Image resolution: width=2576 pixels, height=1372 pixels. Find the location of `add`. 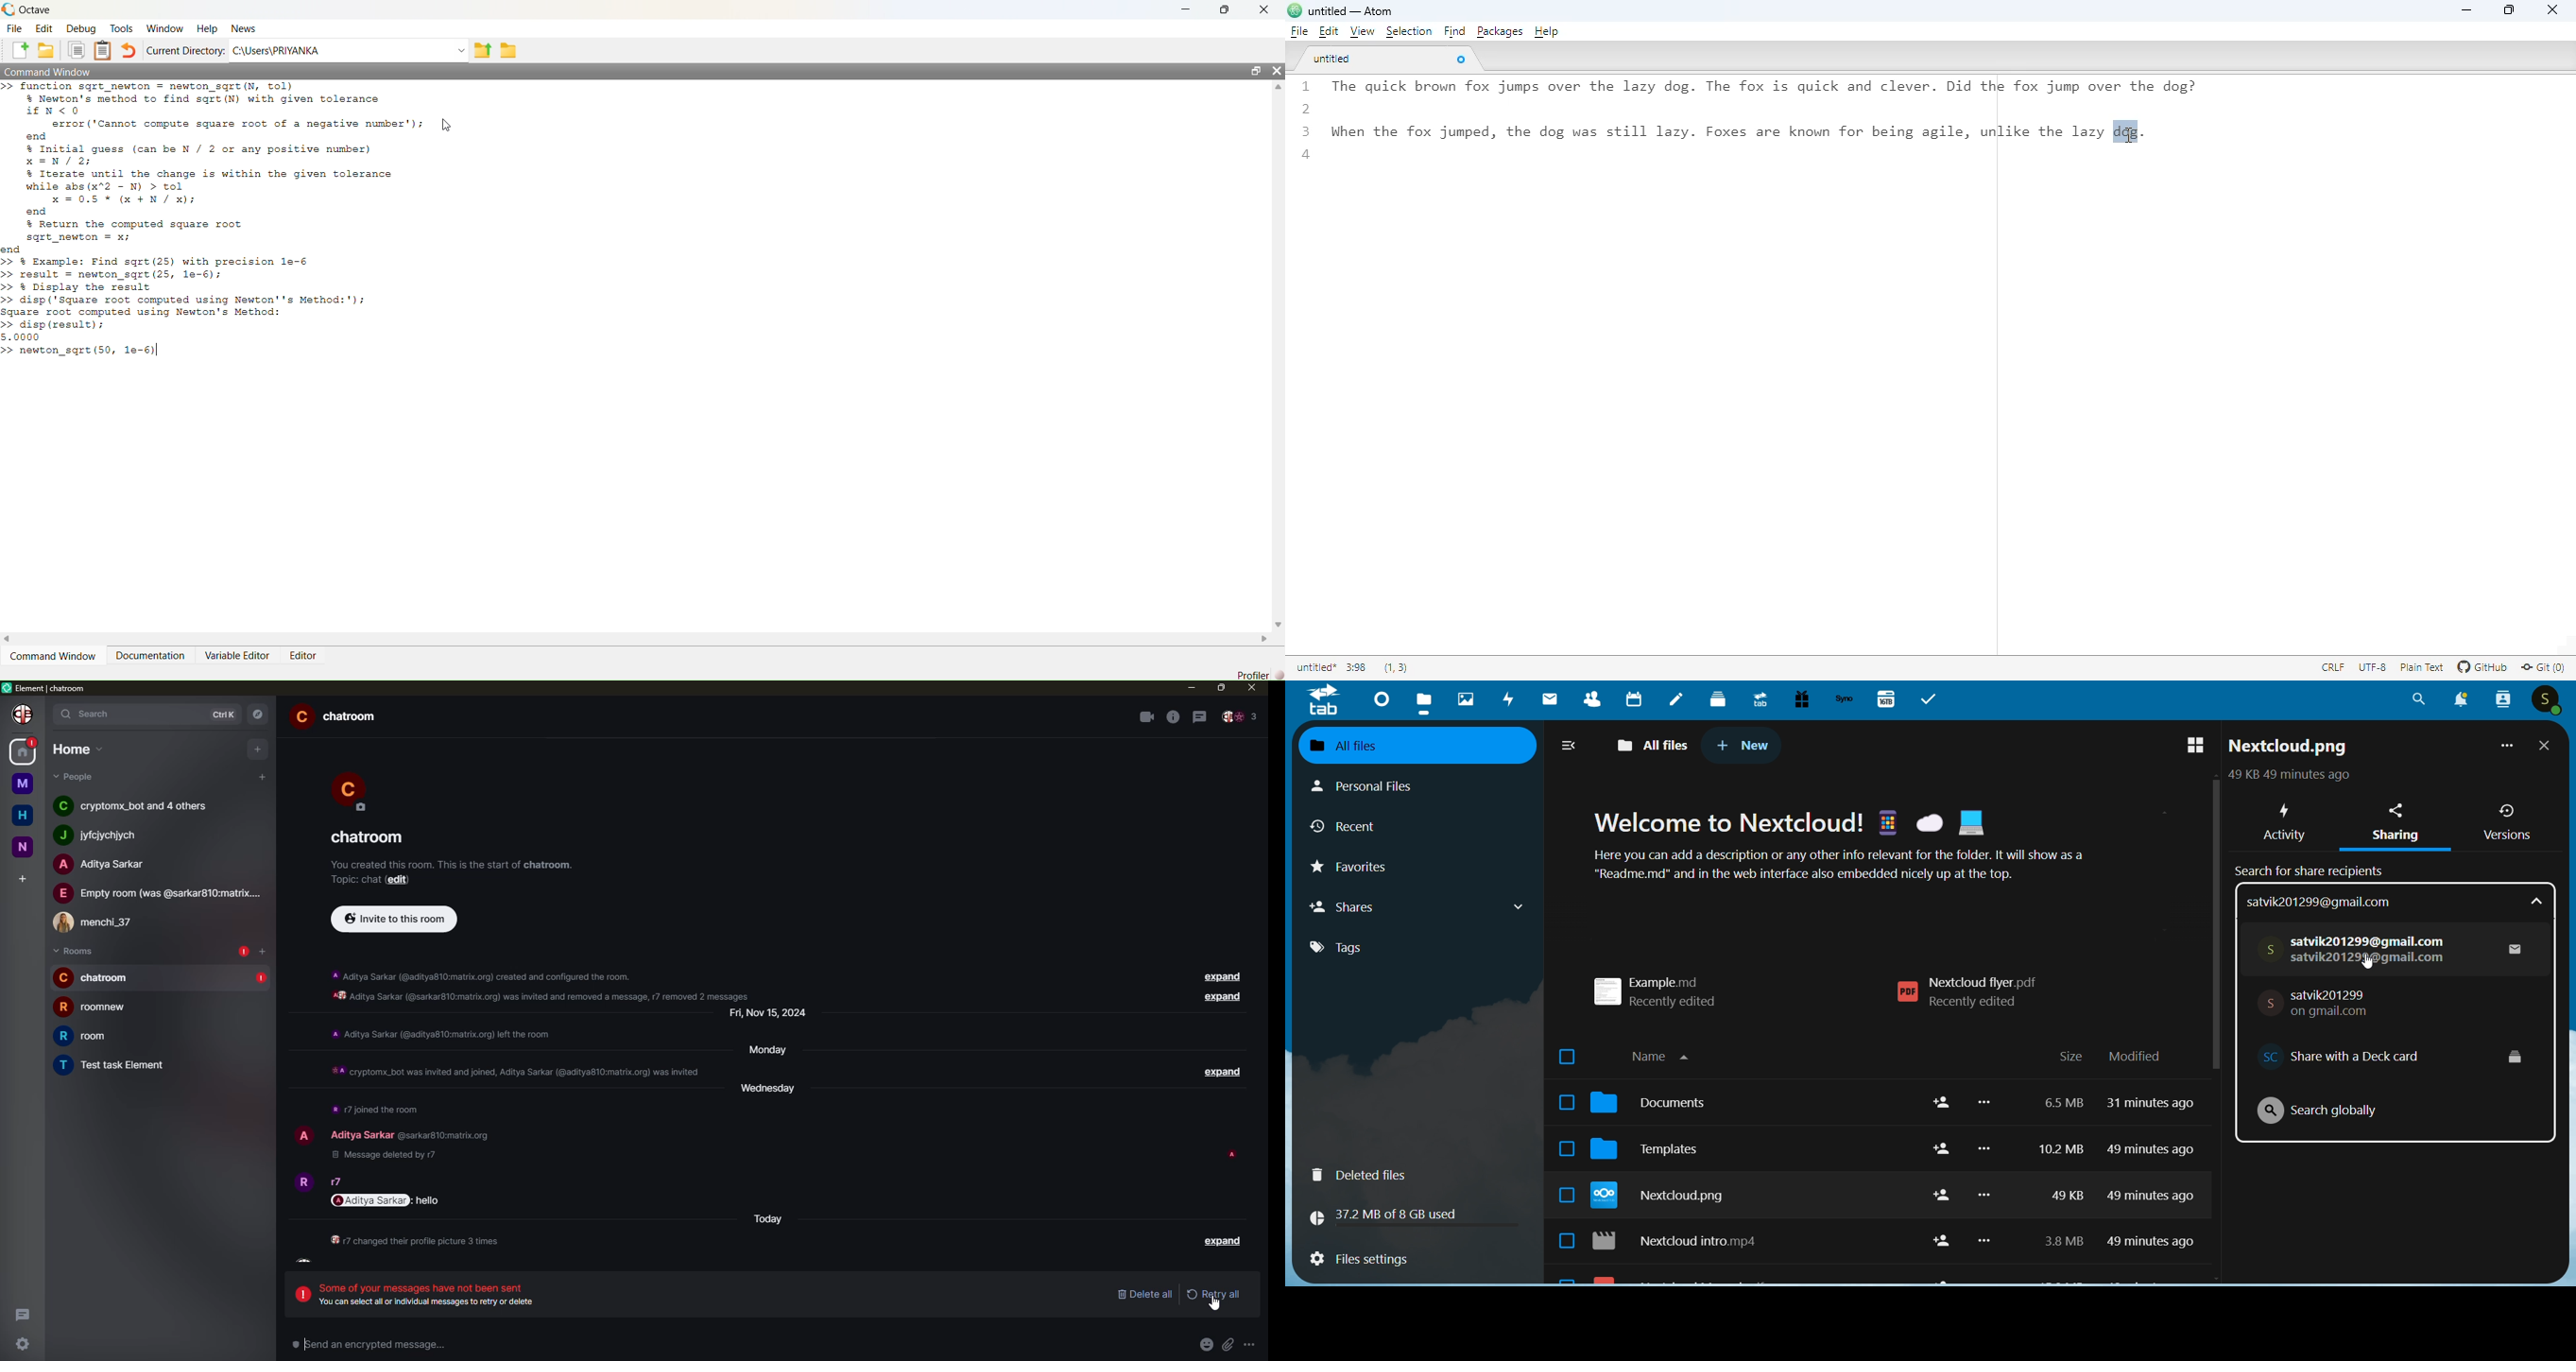

add is located at coordinates (256, 749).